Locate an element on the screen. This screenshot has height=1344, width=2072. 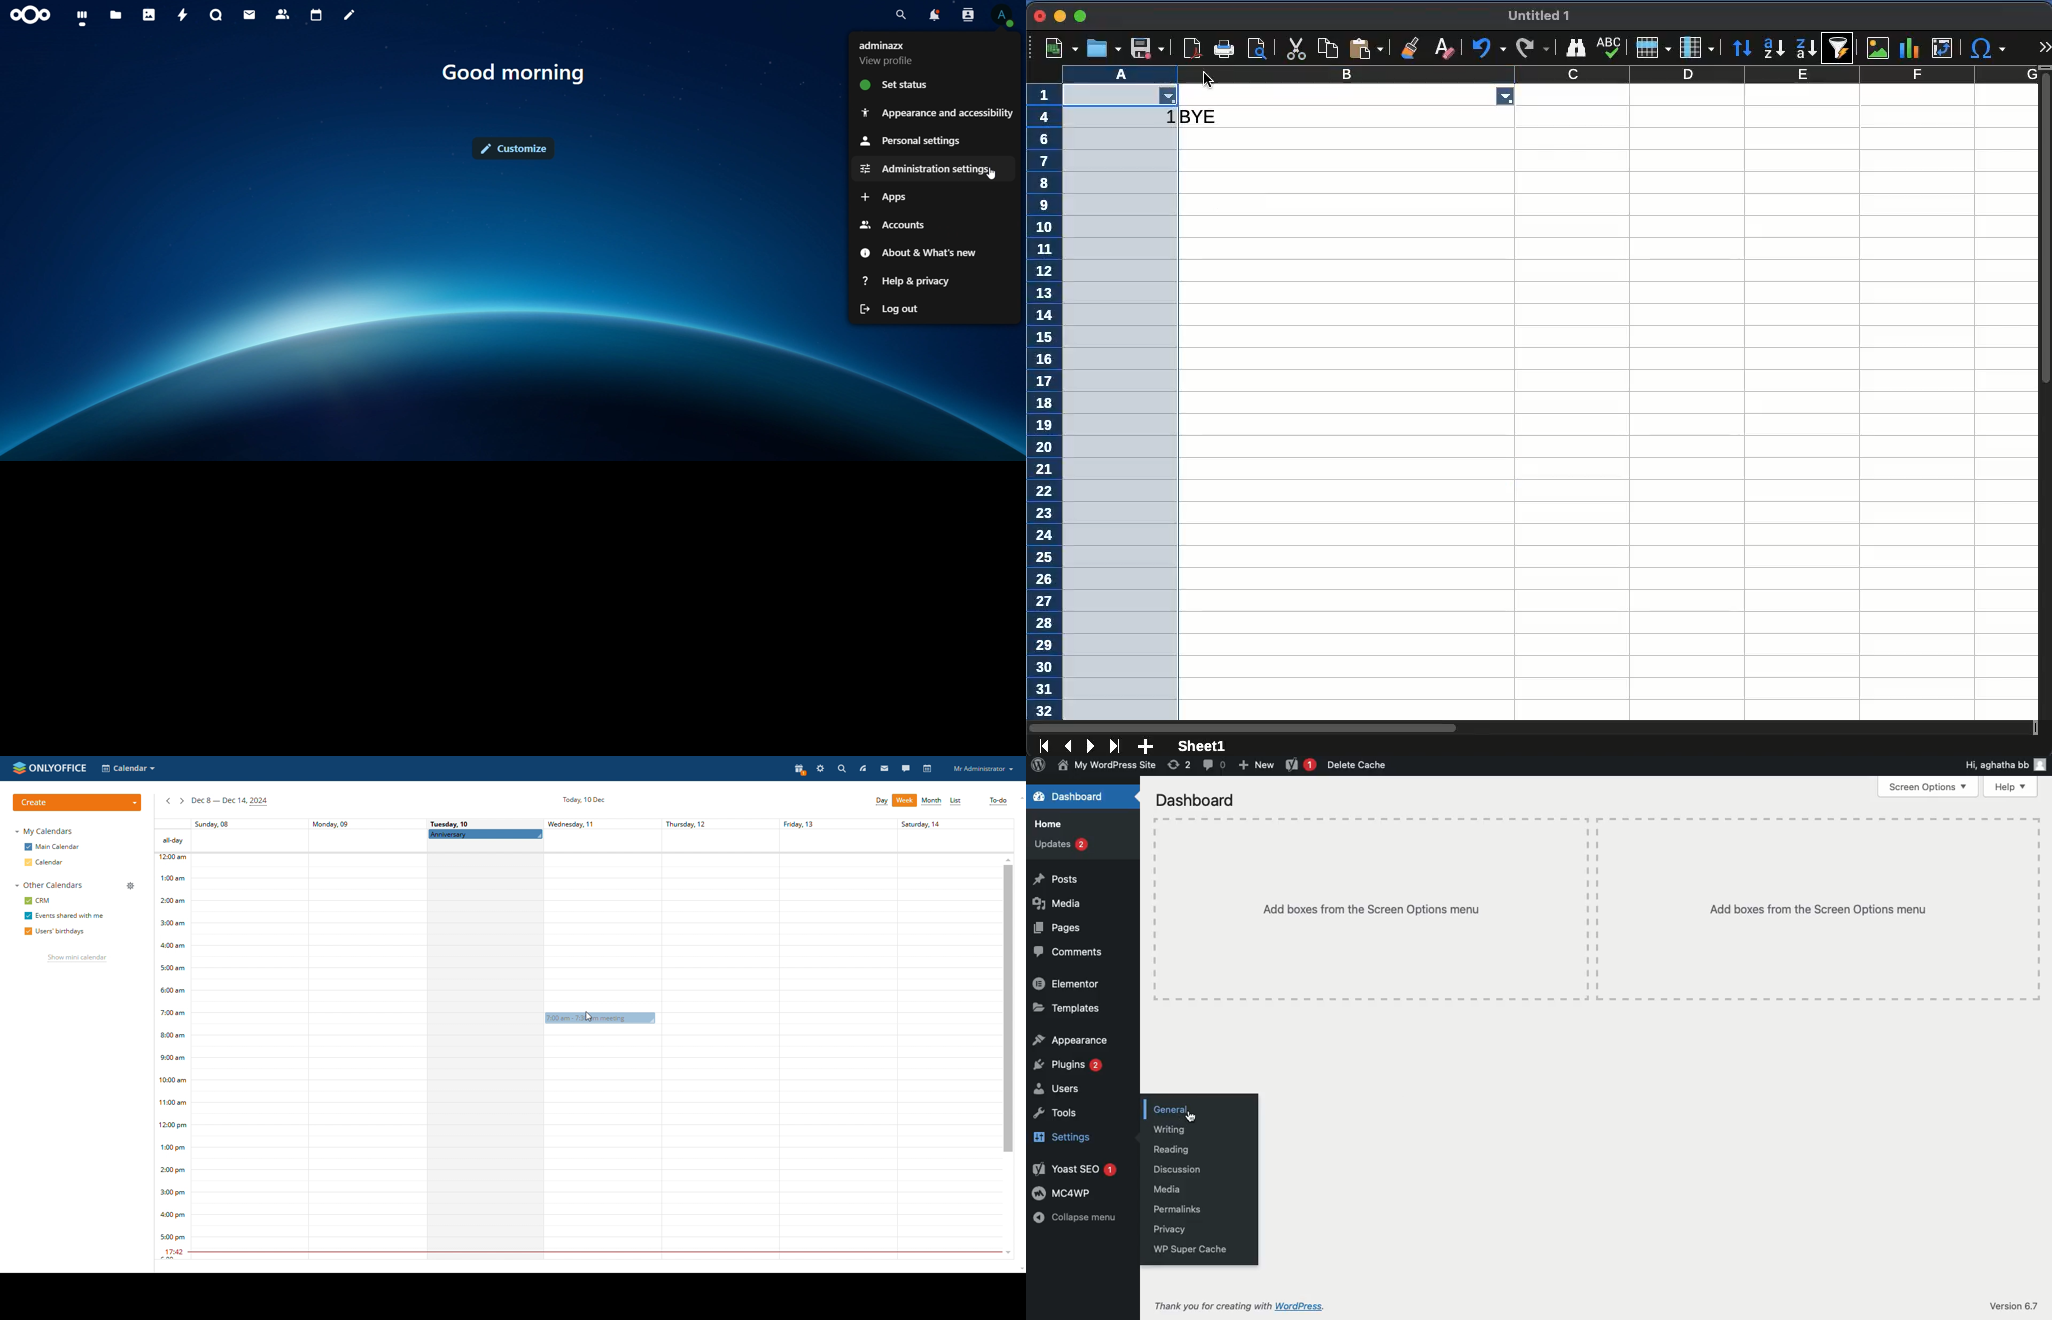
last sheet is located at coordinates (1115, 746).